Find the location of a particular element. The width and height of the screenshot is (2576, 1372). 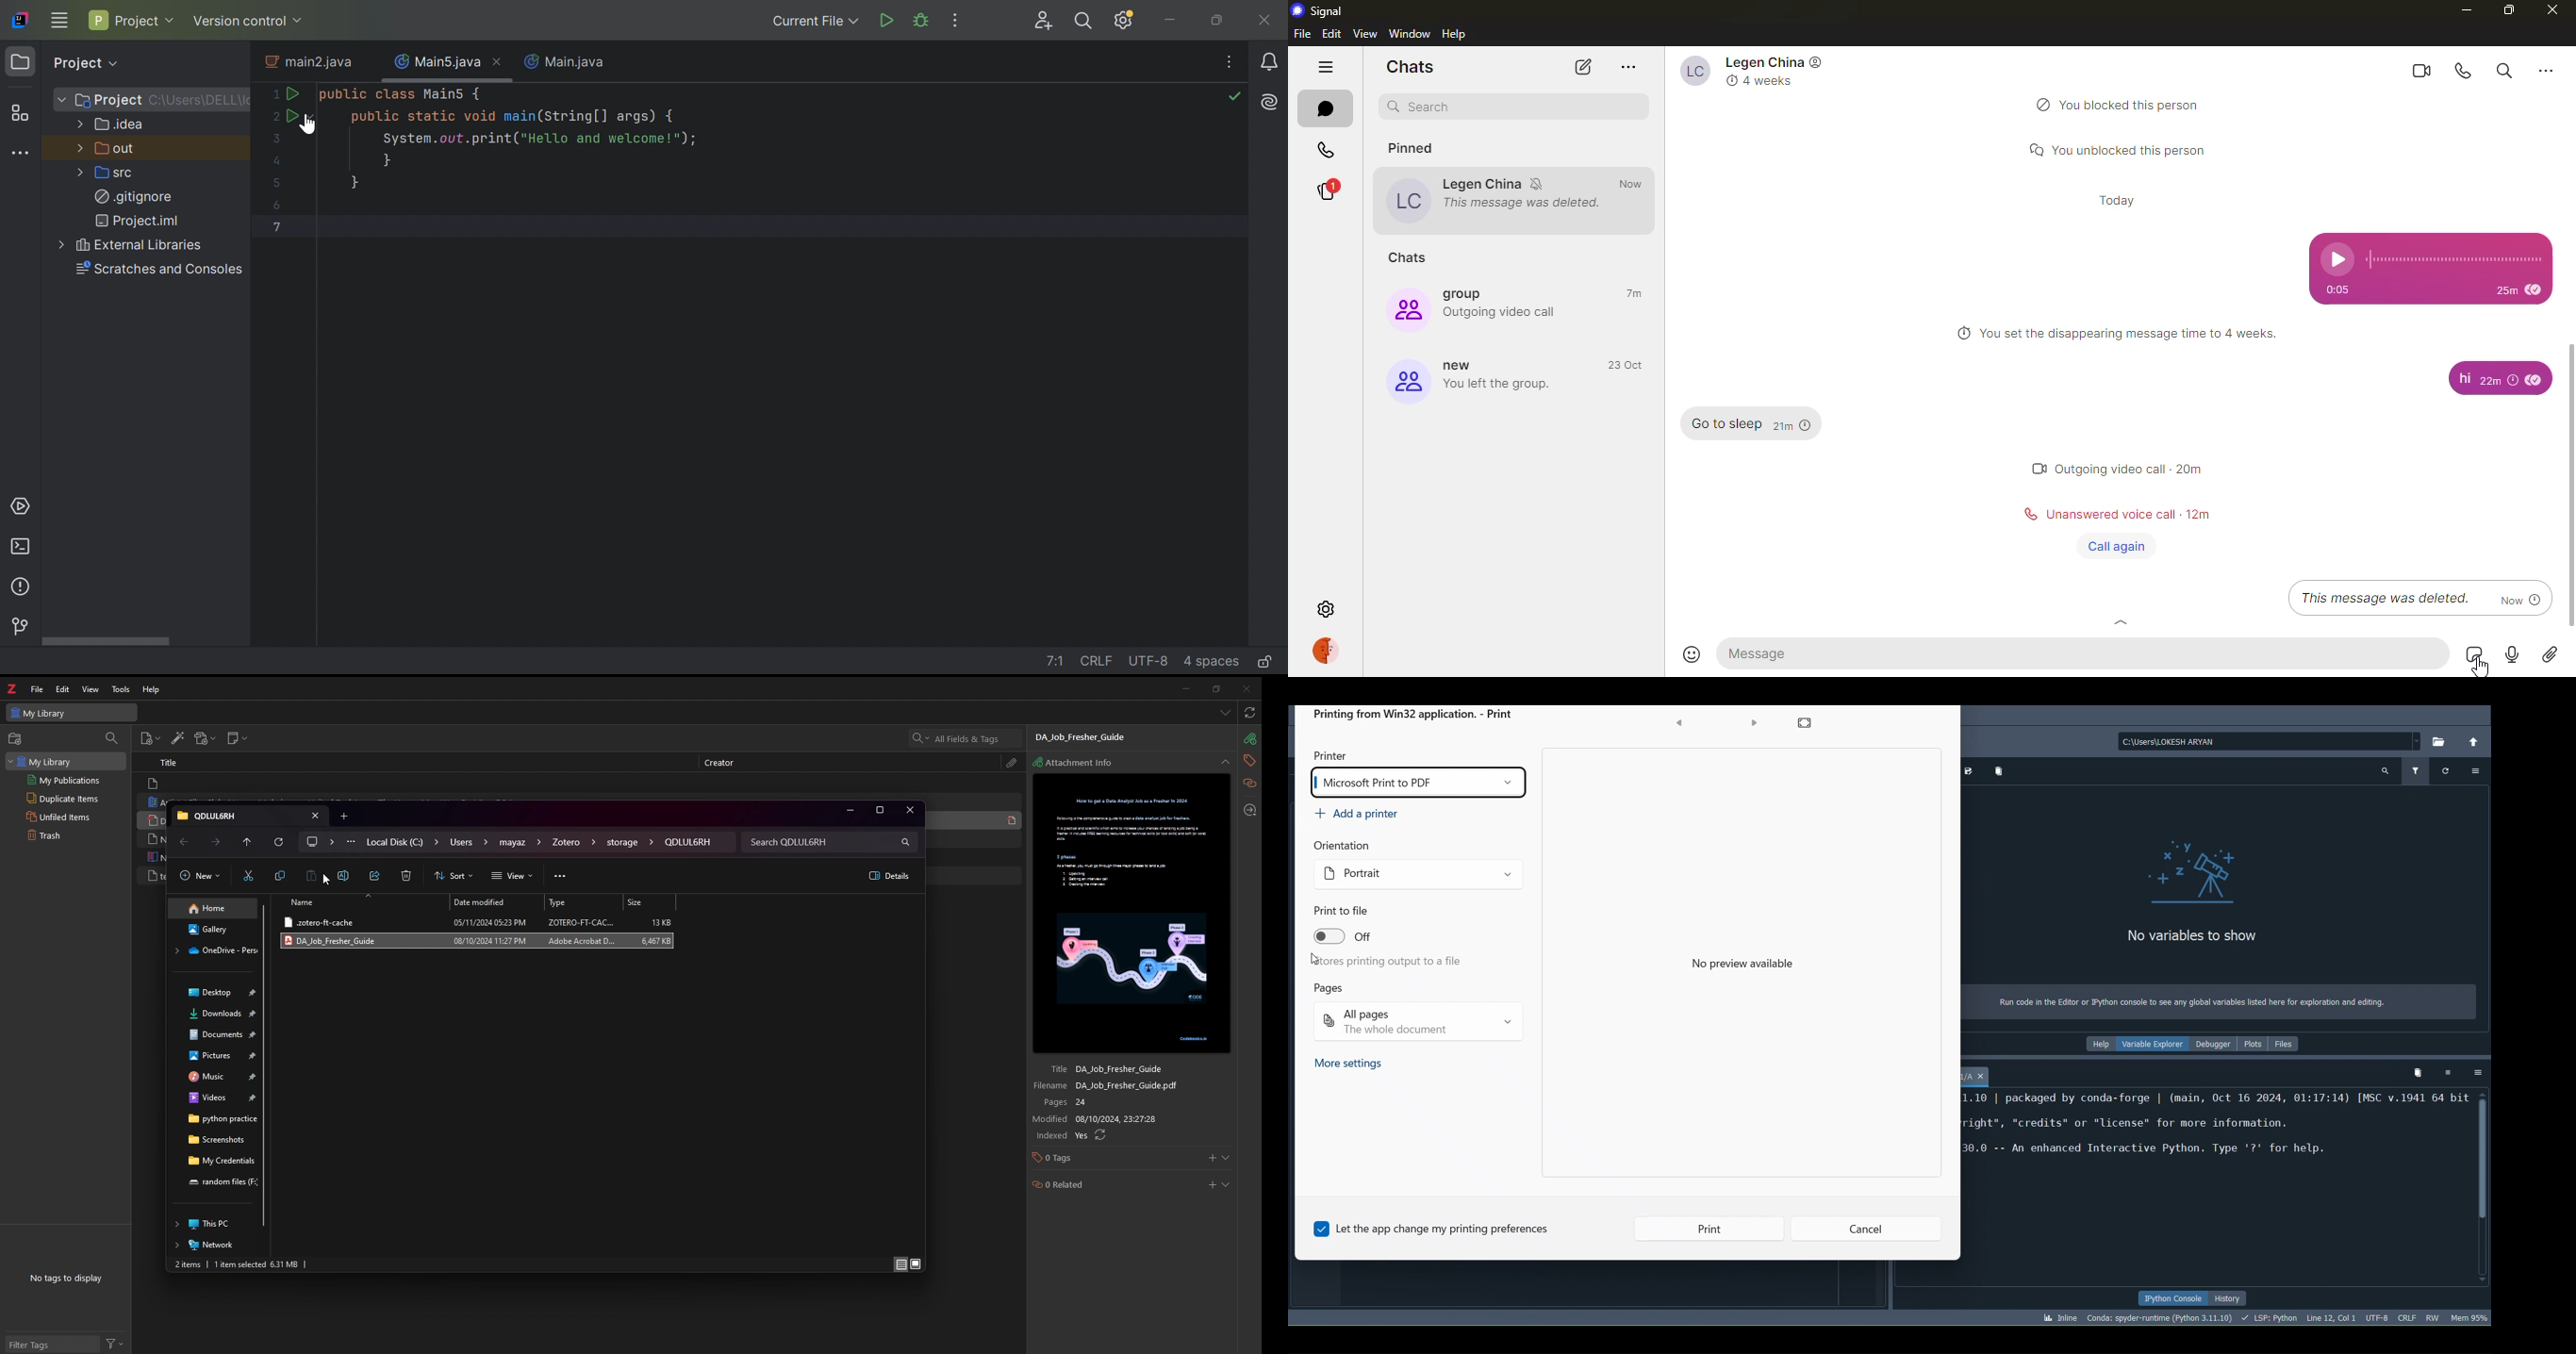

add items by identifier is located at coordinates (177, 739).